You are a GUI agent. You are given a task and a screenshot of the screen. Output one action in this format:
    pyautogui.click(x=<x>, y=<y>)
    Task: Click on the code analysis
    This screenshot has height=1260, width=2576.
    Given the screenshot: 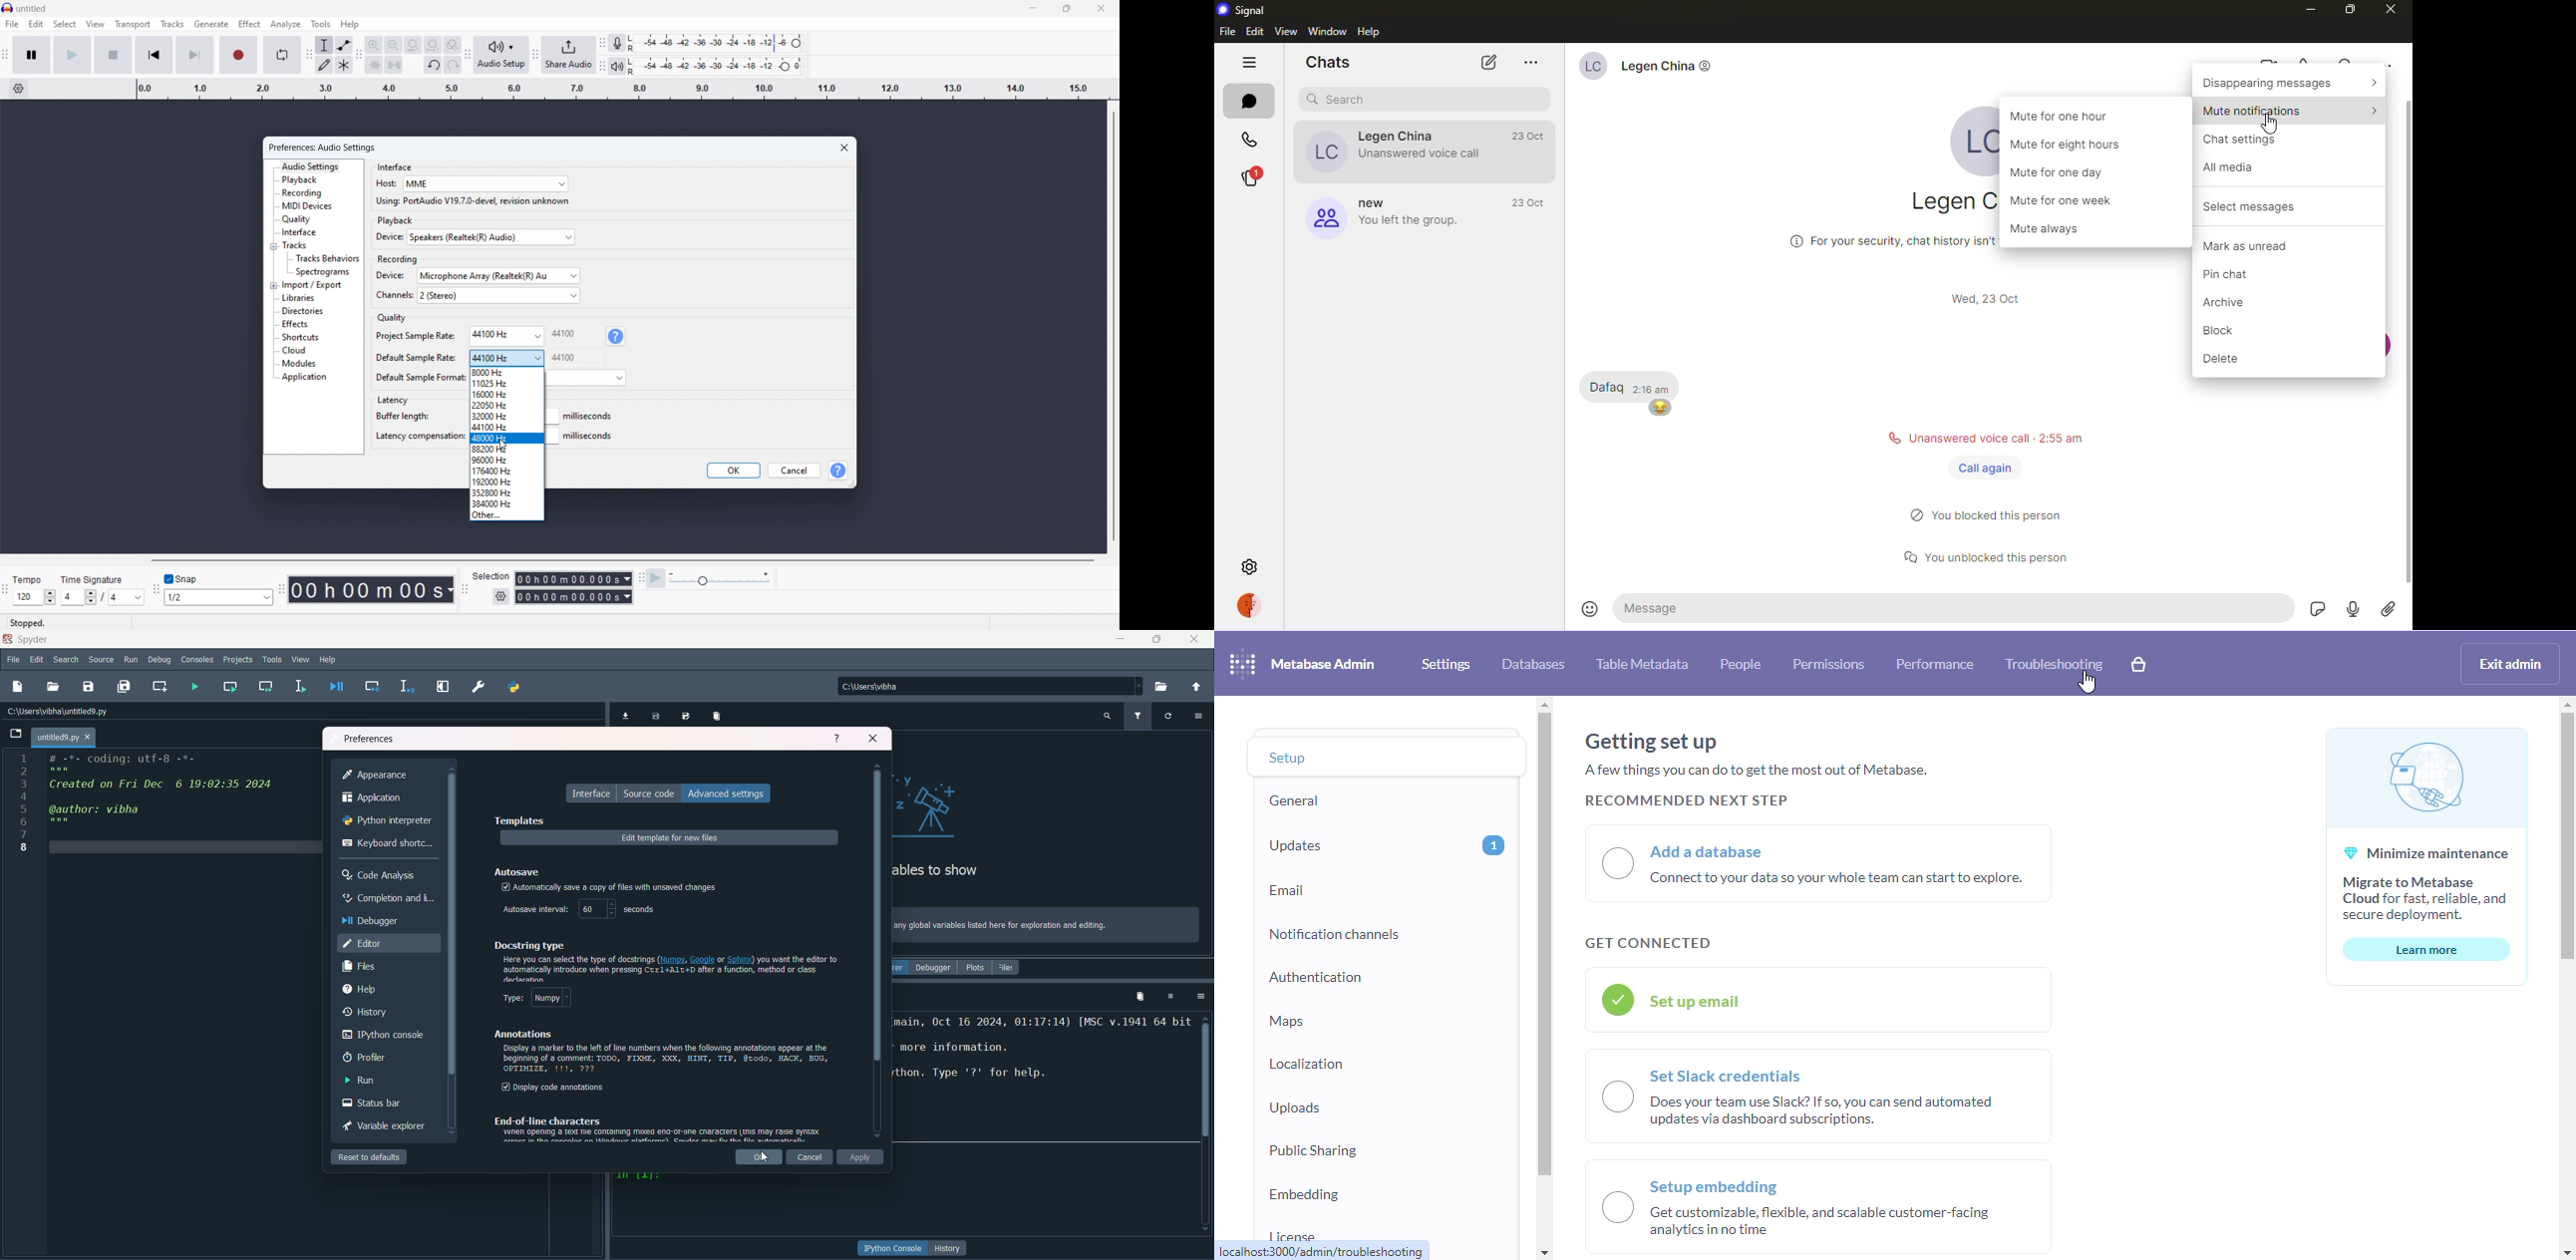 What is the action you would take?
    pyautogui.click(x=381, y=875)
    